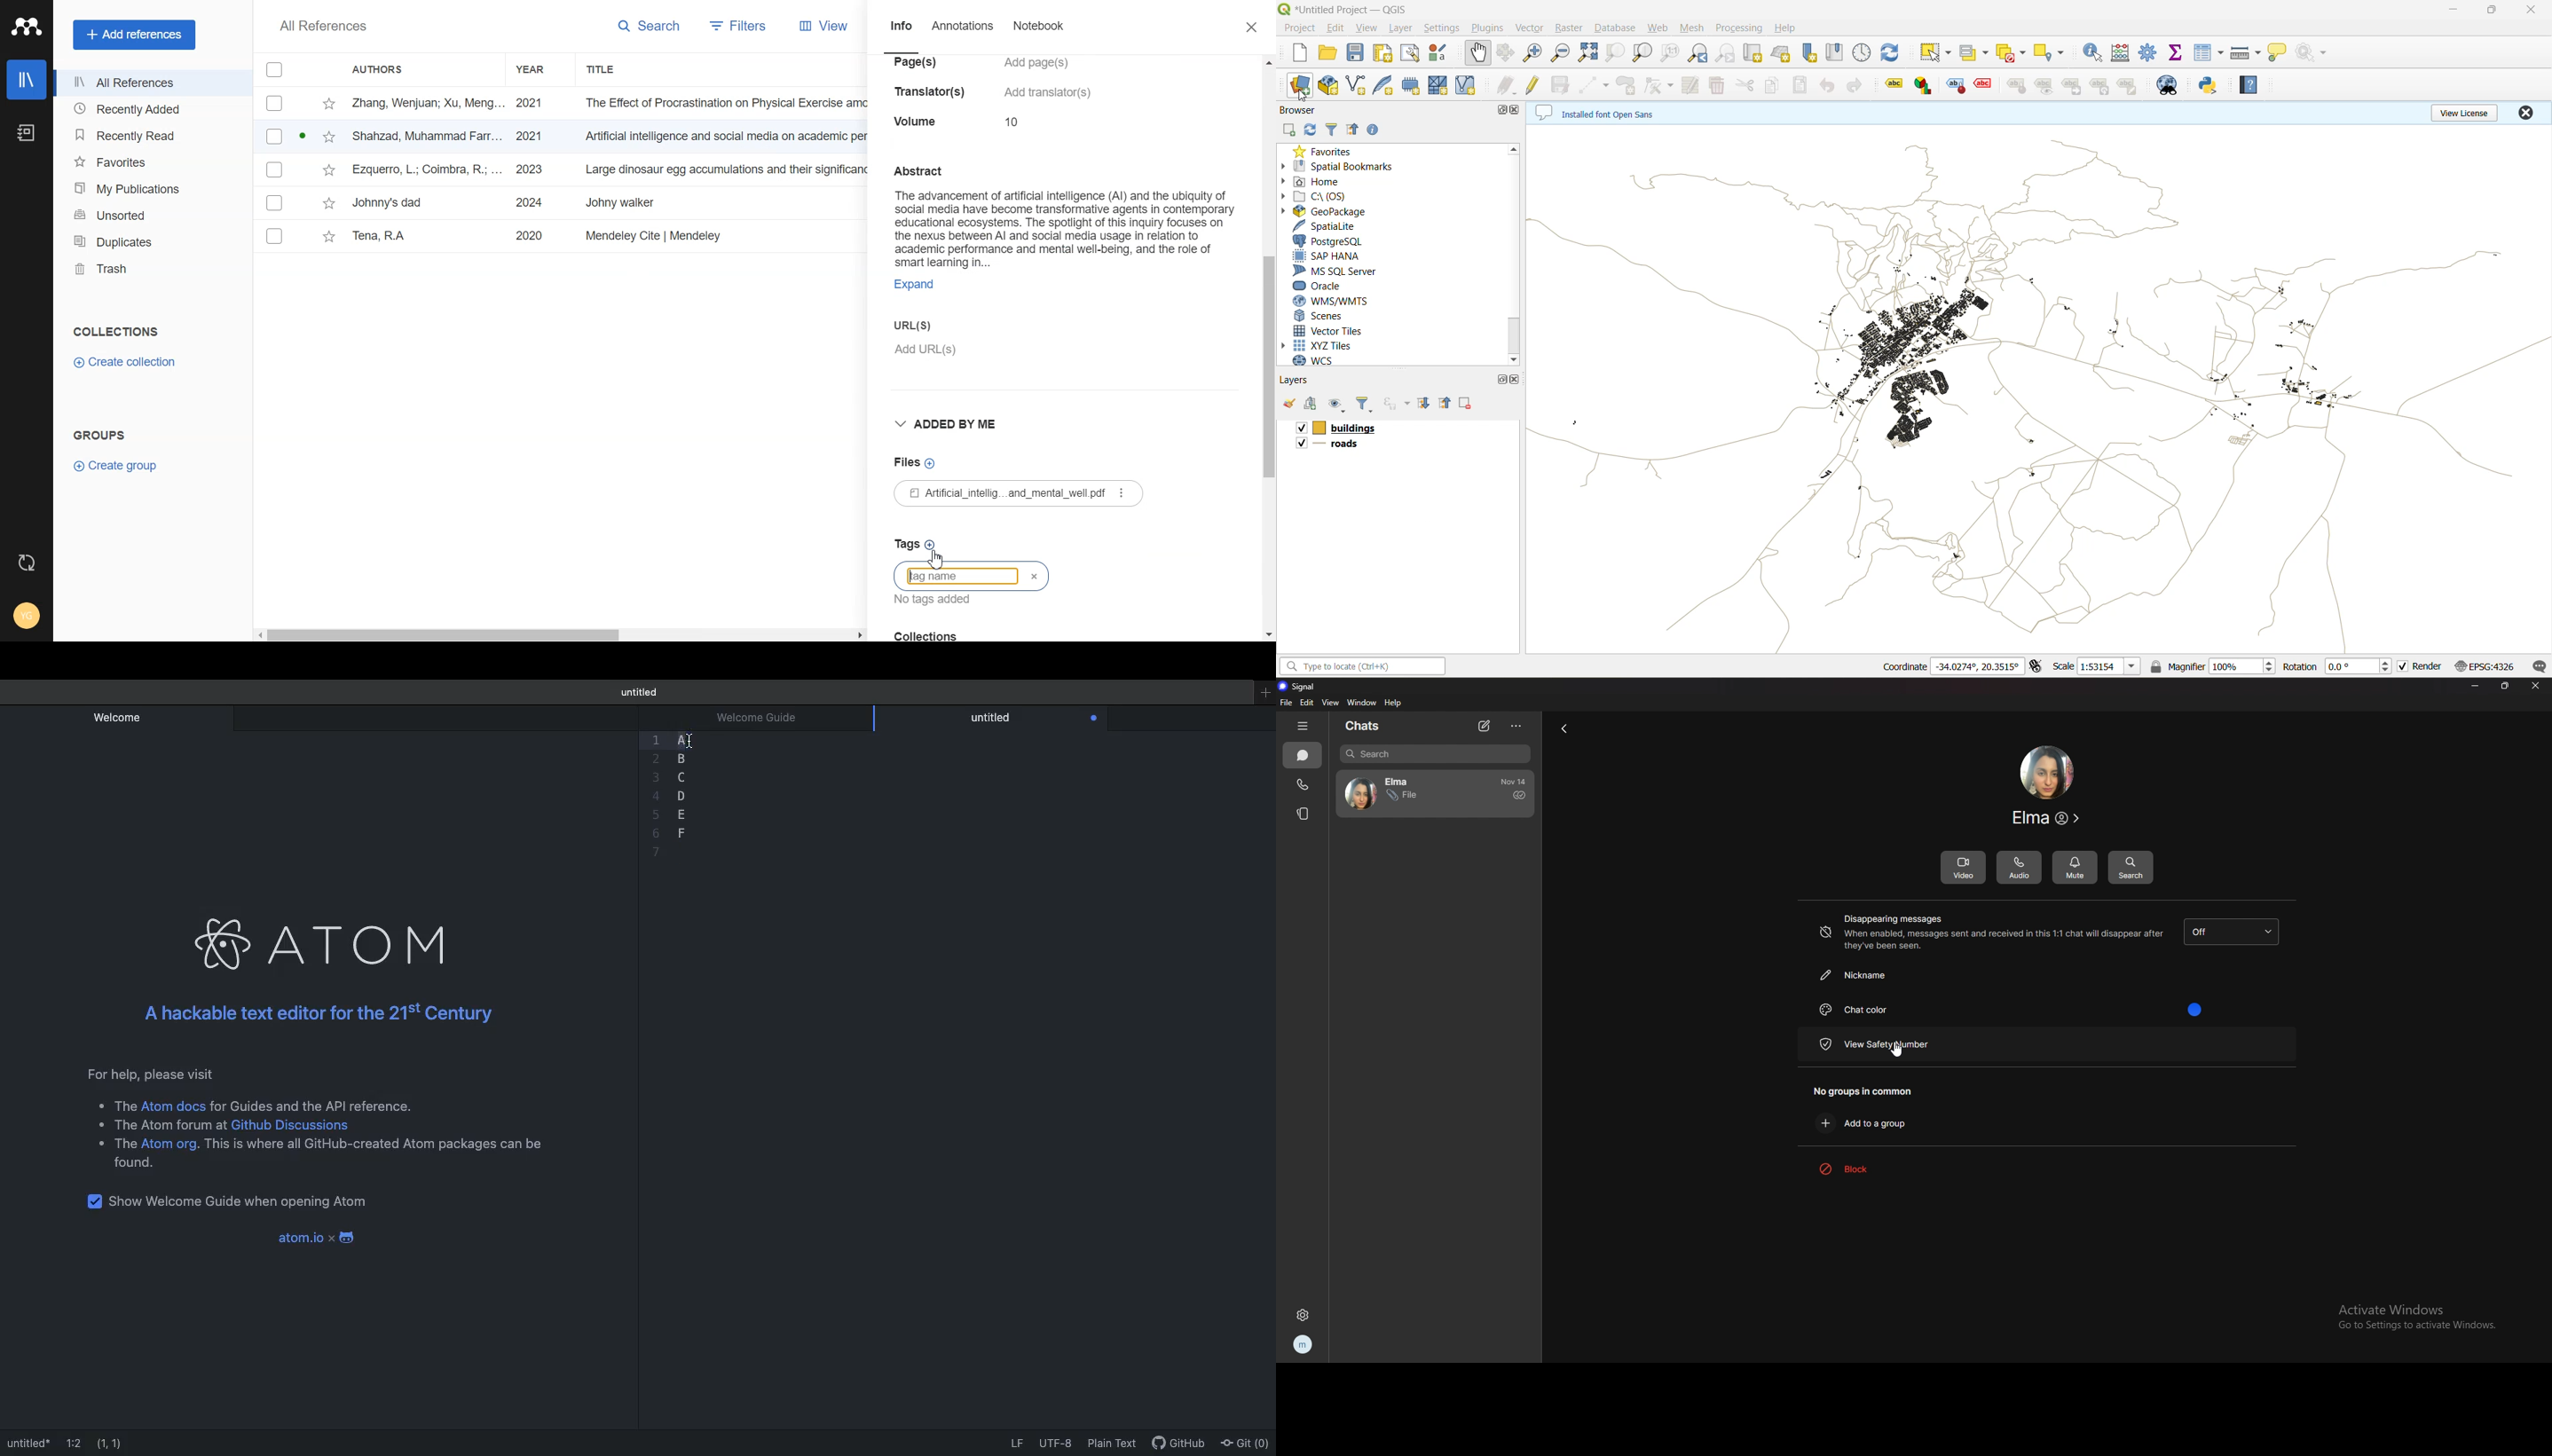 The width and height of the screenshot is (2576, 1456). What do you see at coordinates (2485, 666) in the screenshot?
I see `crs` at bounding box center [2485, 666].